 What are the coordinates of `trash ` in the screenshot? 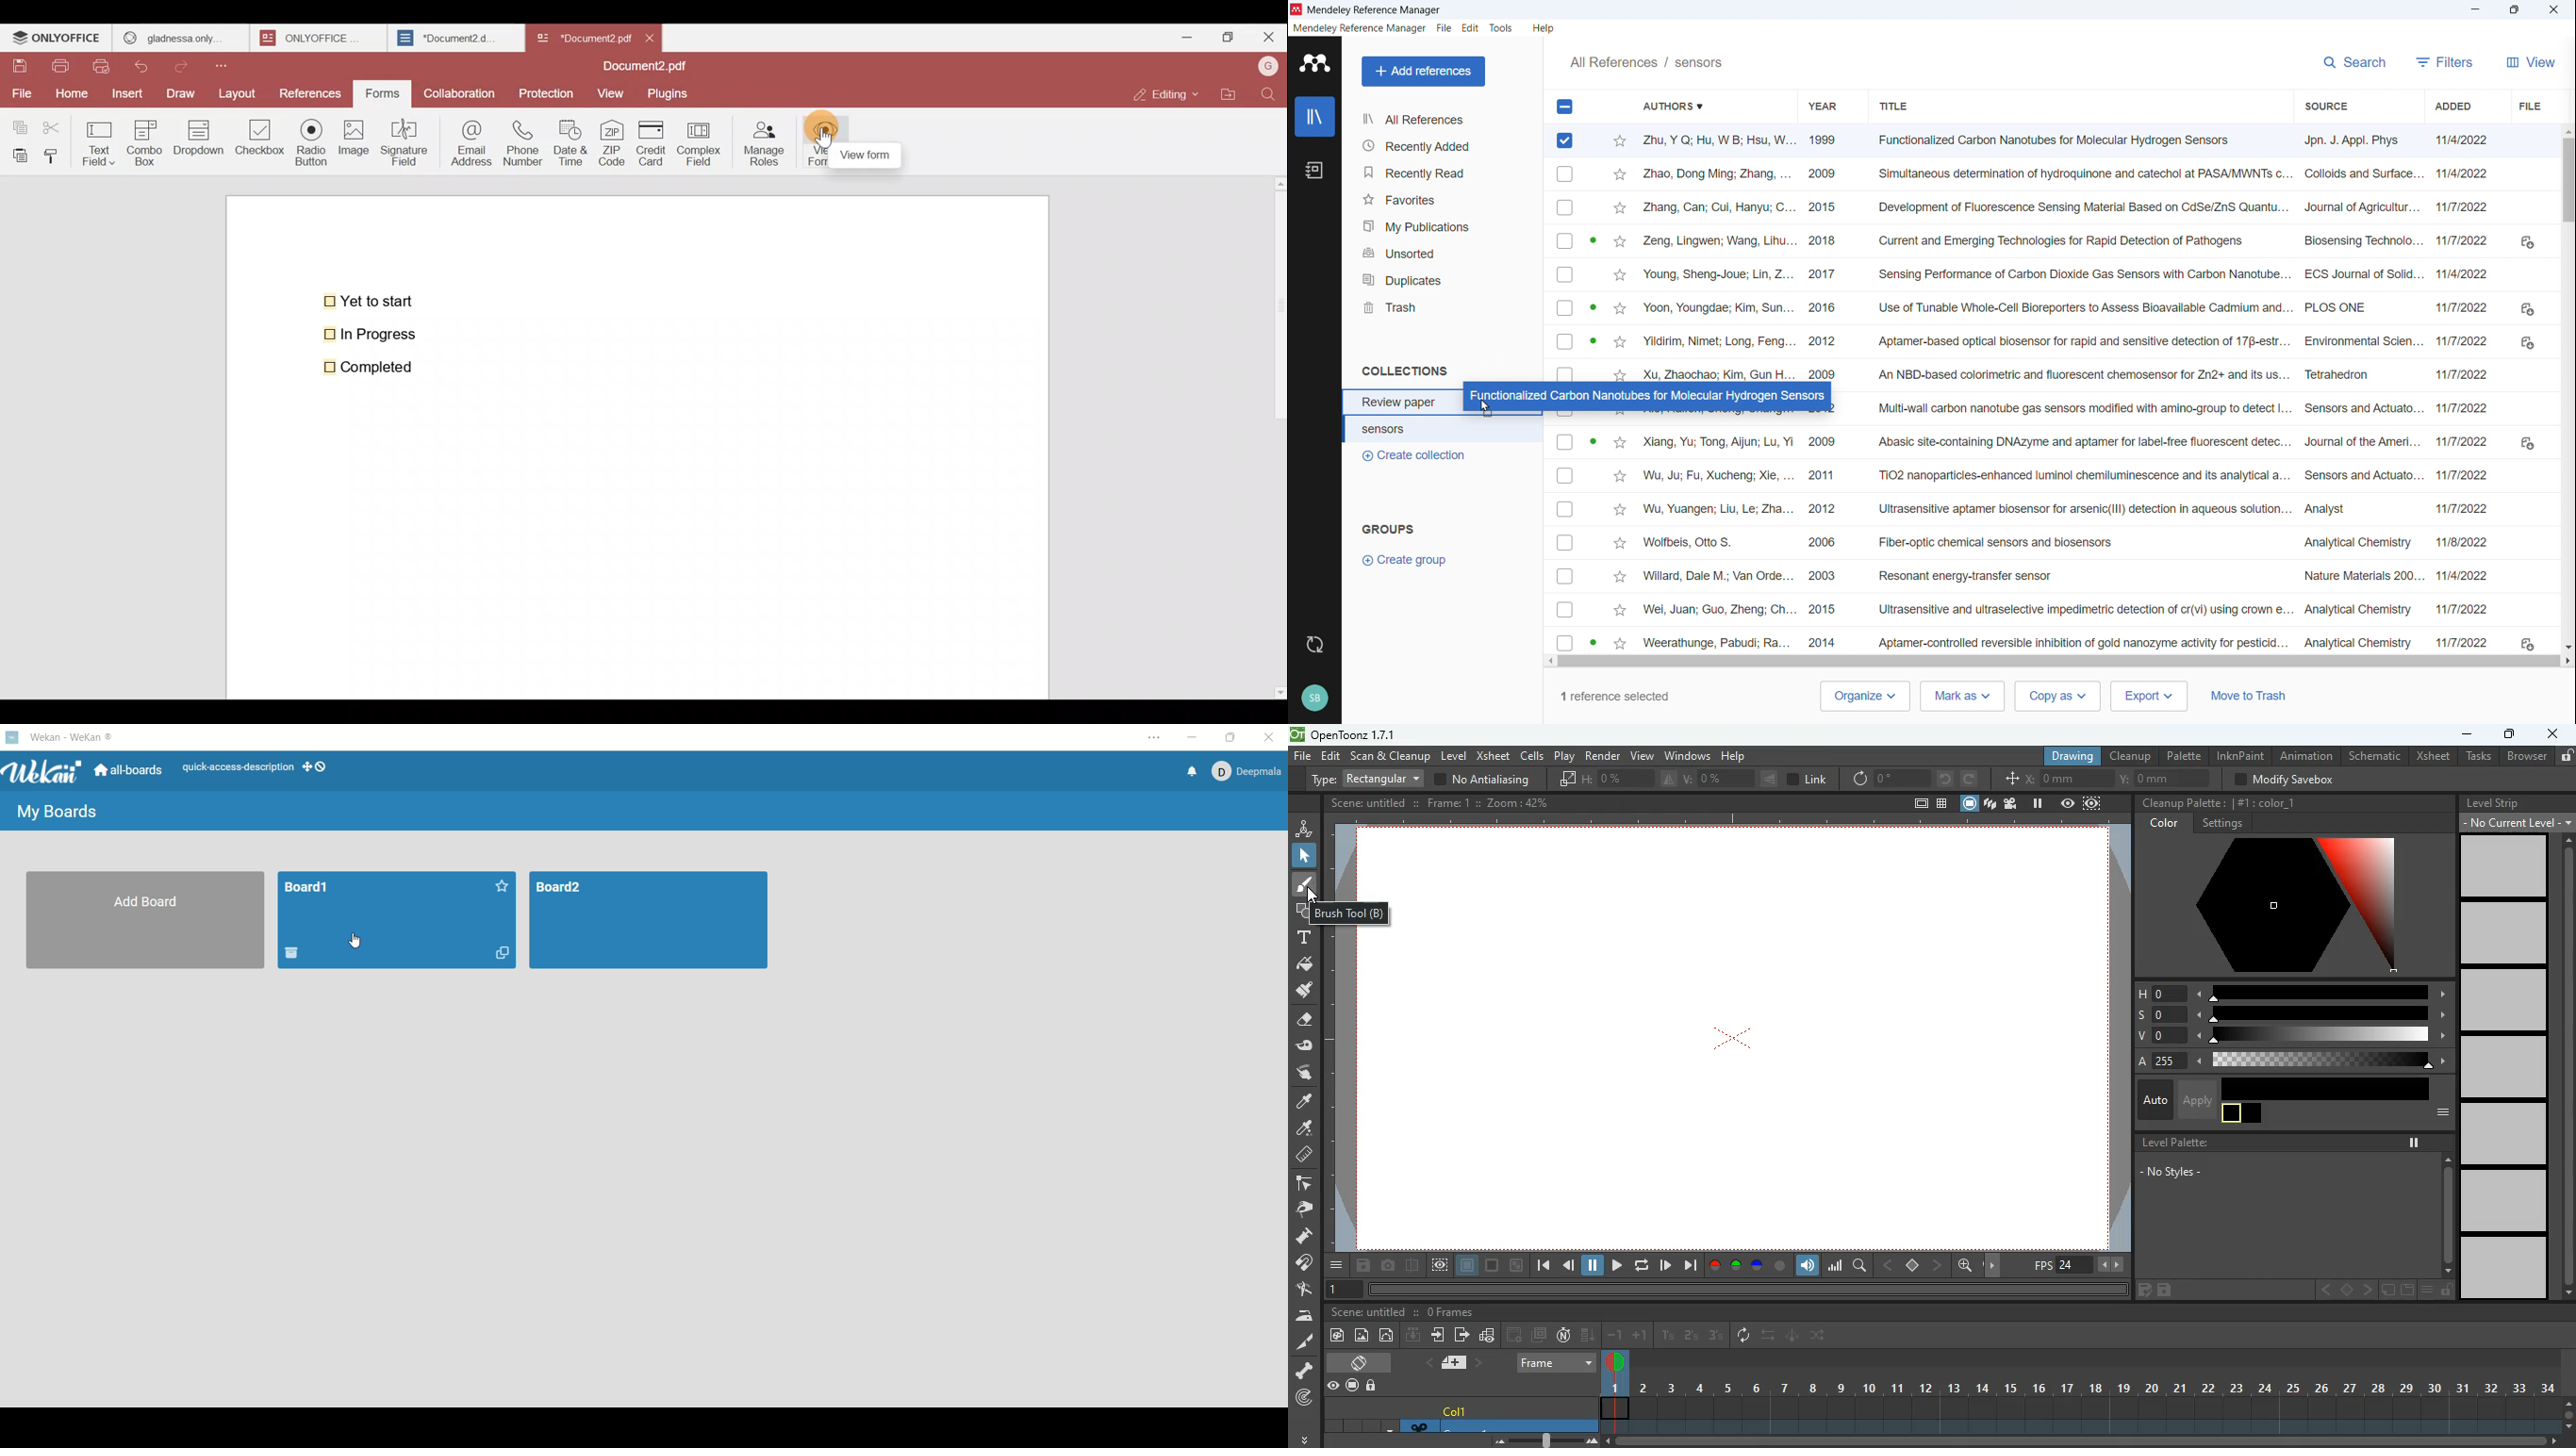 It's located at (1444, 308).